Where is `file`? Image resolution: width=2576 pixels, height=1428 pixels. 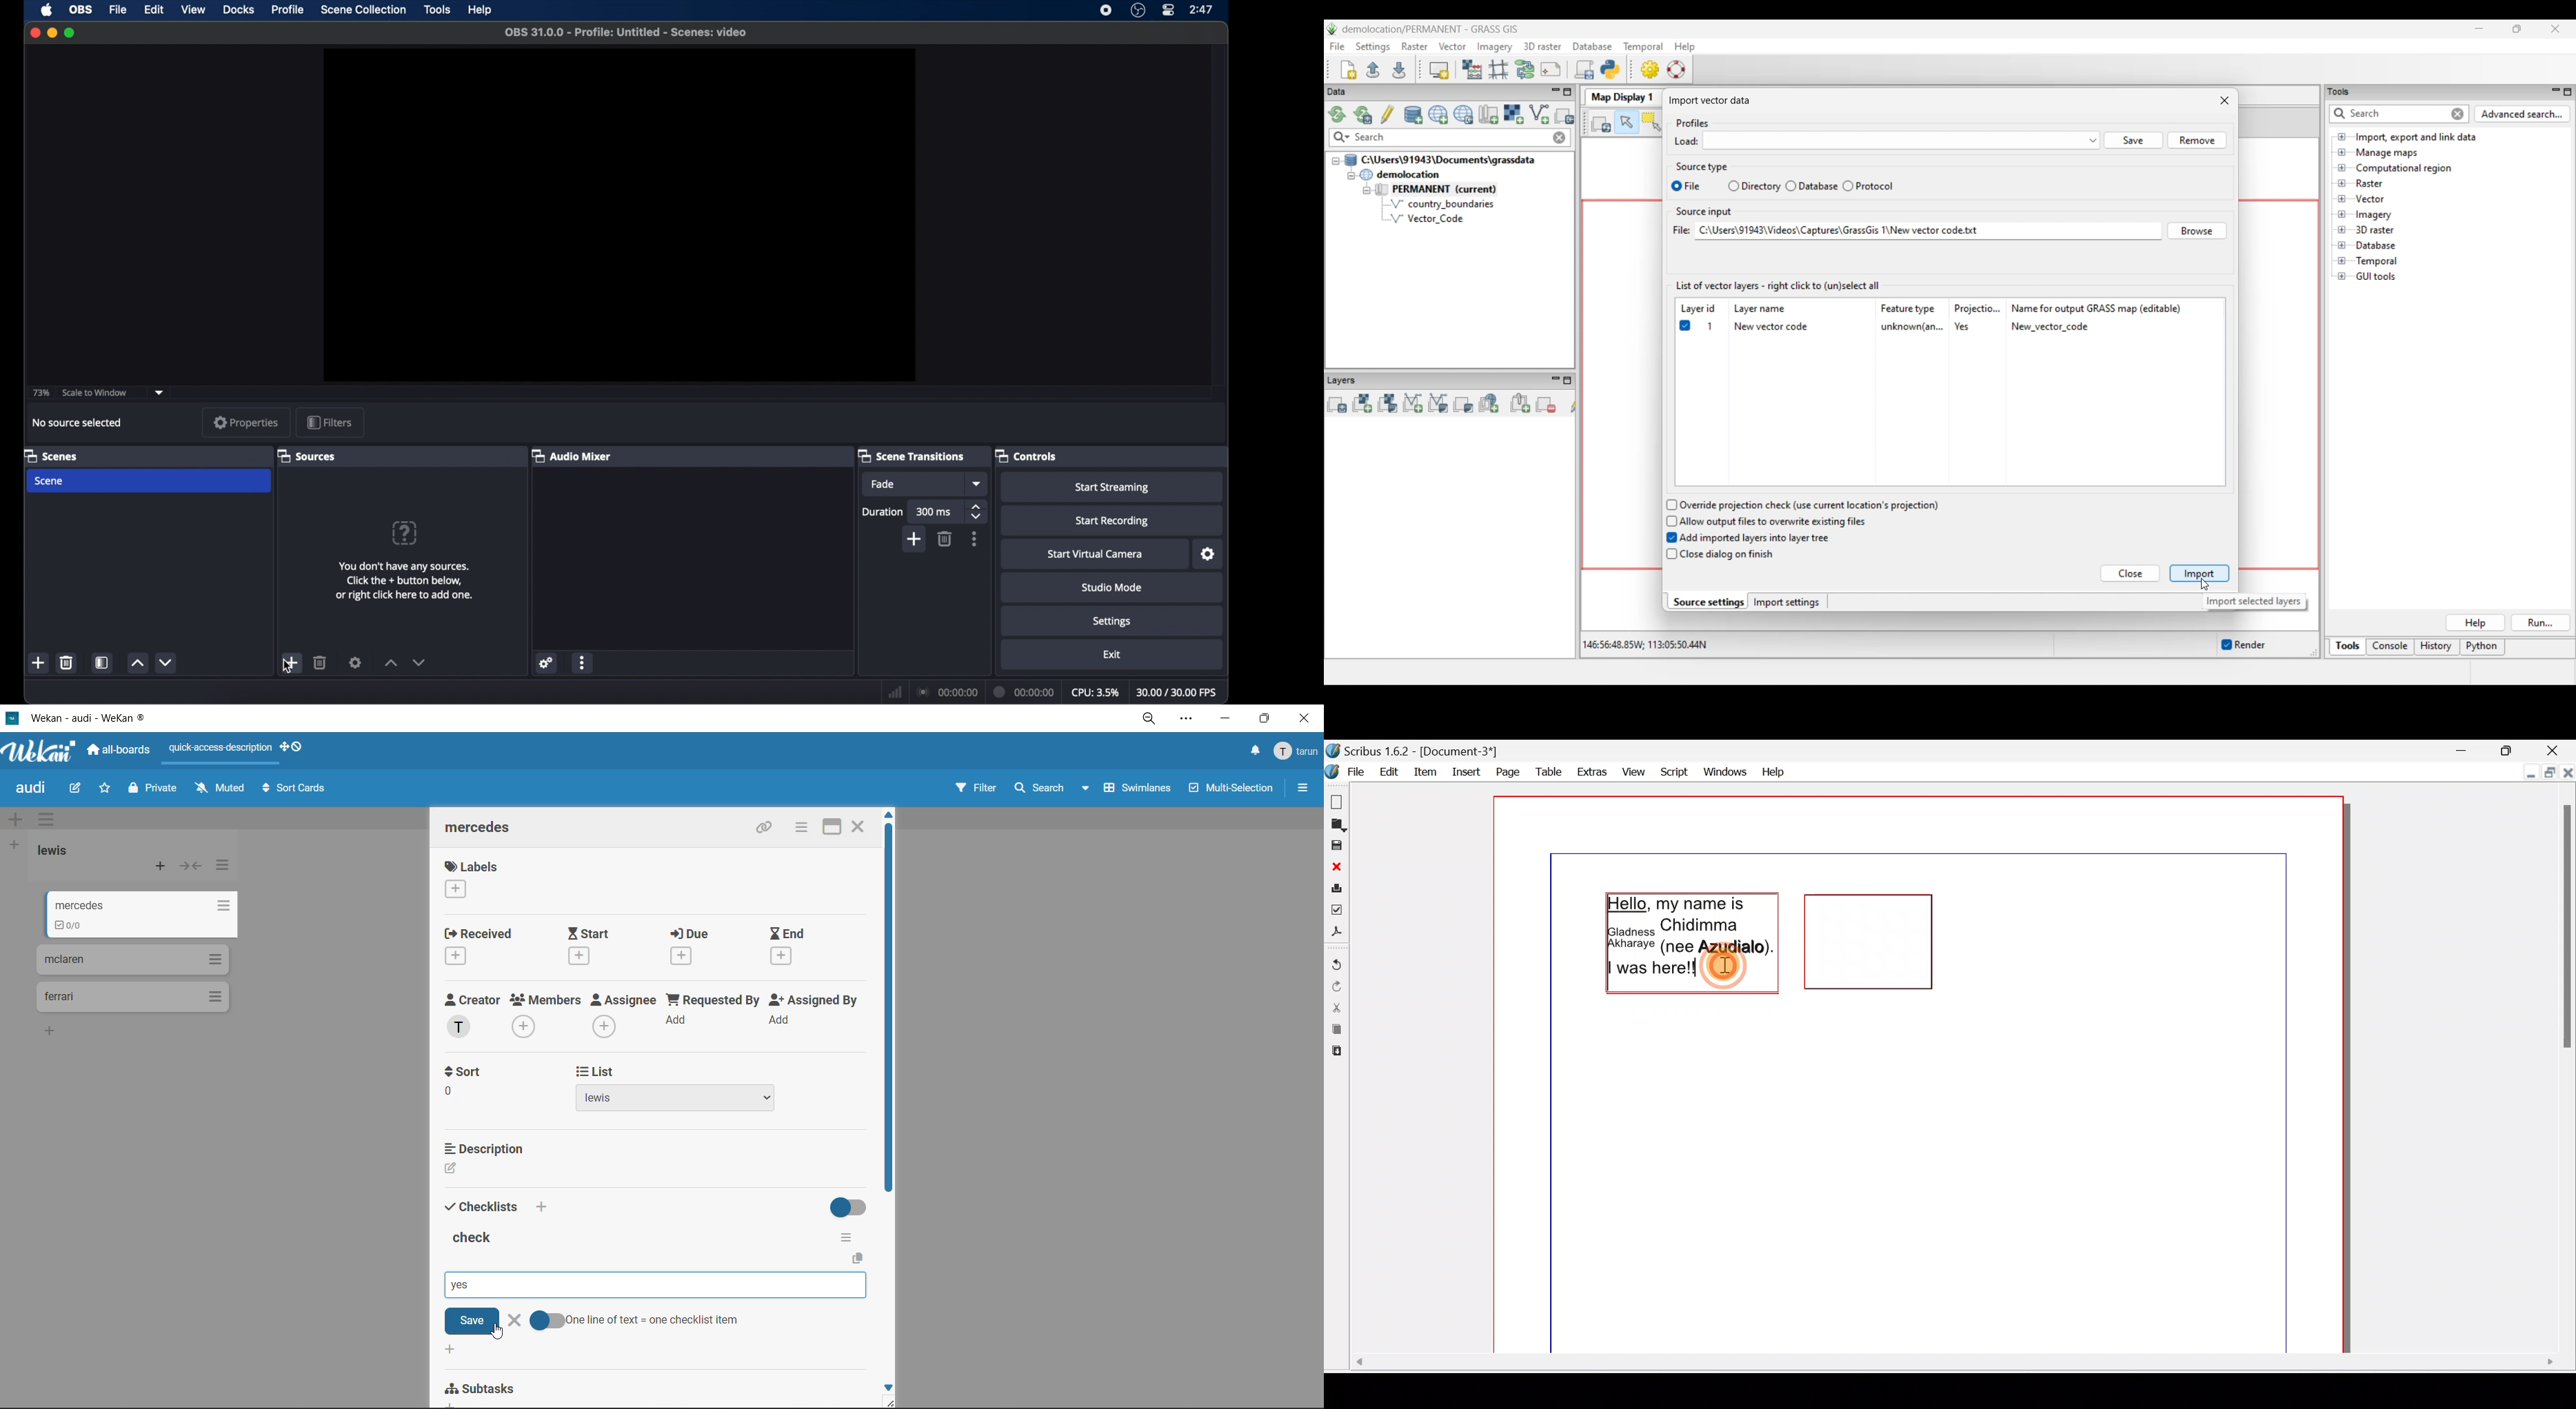 file is located at coordinates (119, 10).